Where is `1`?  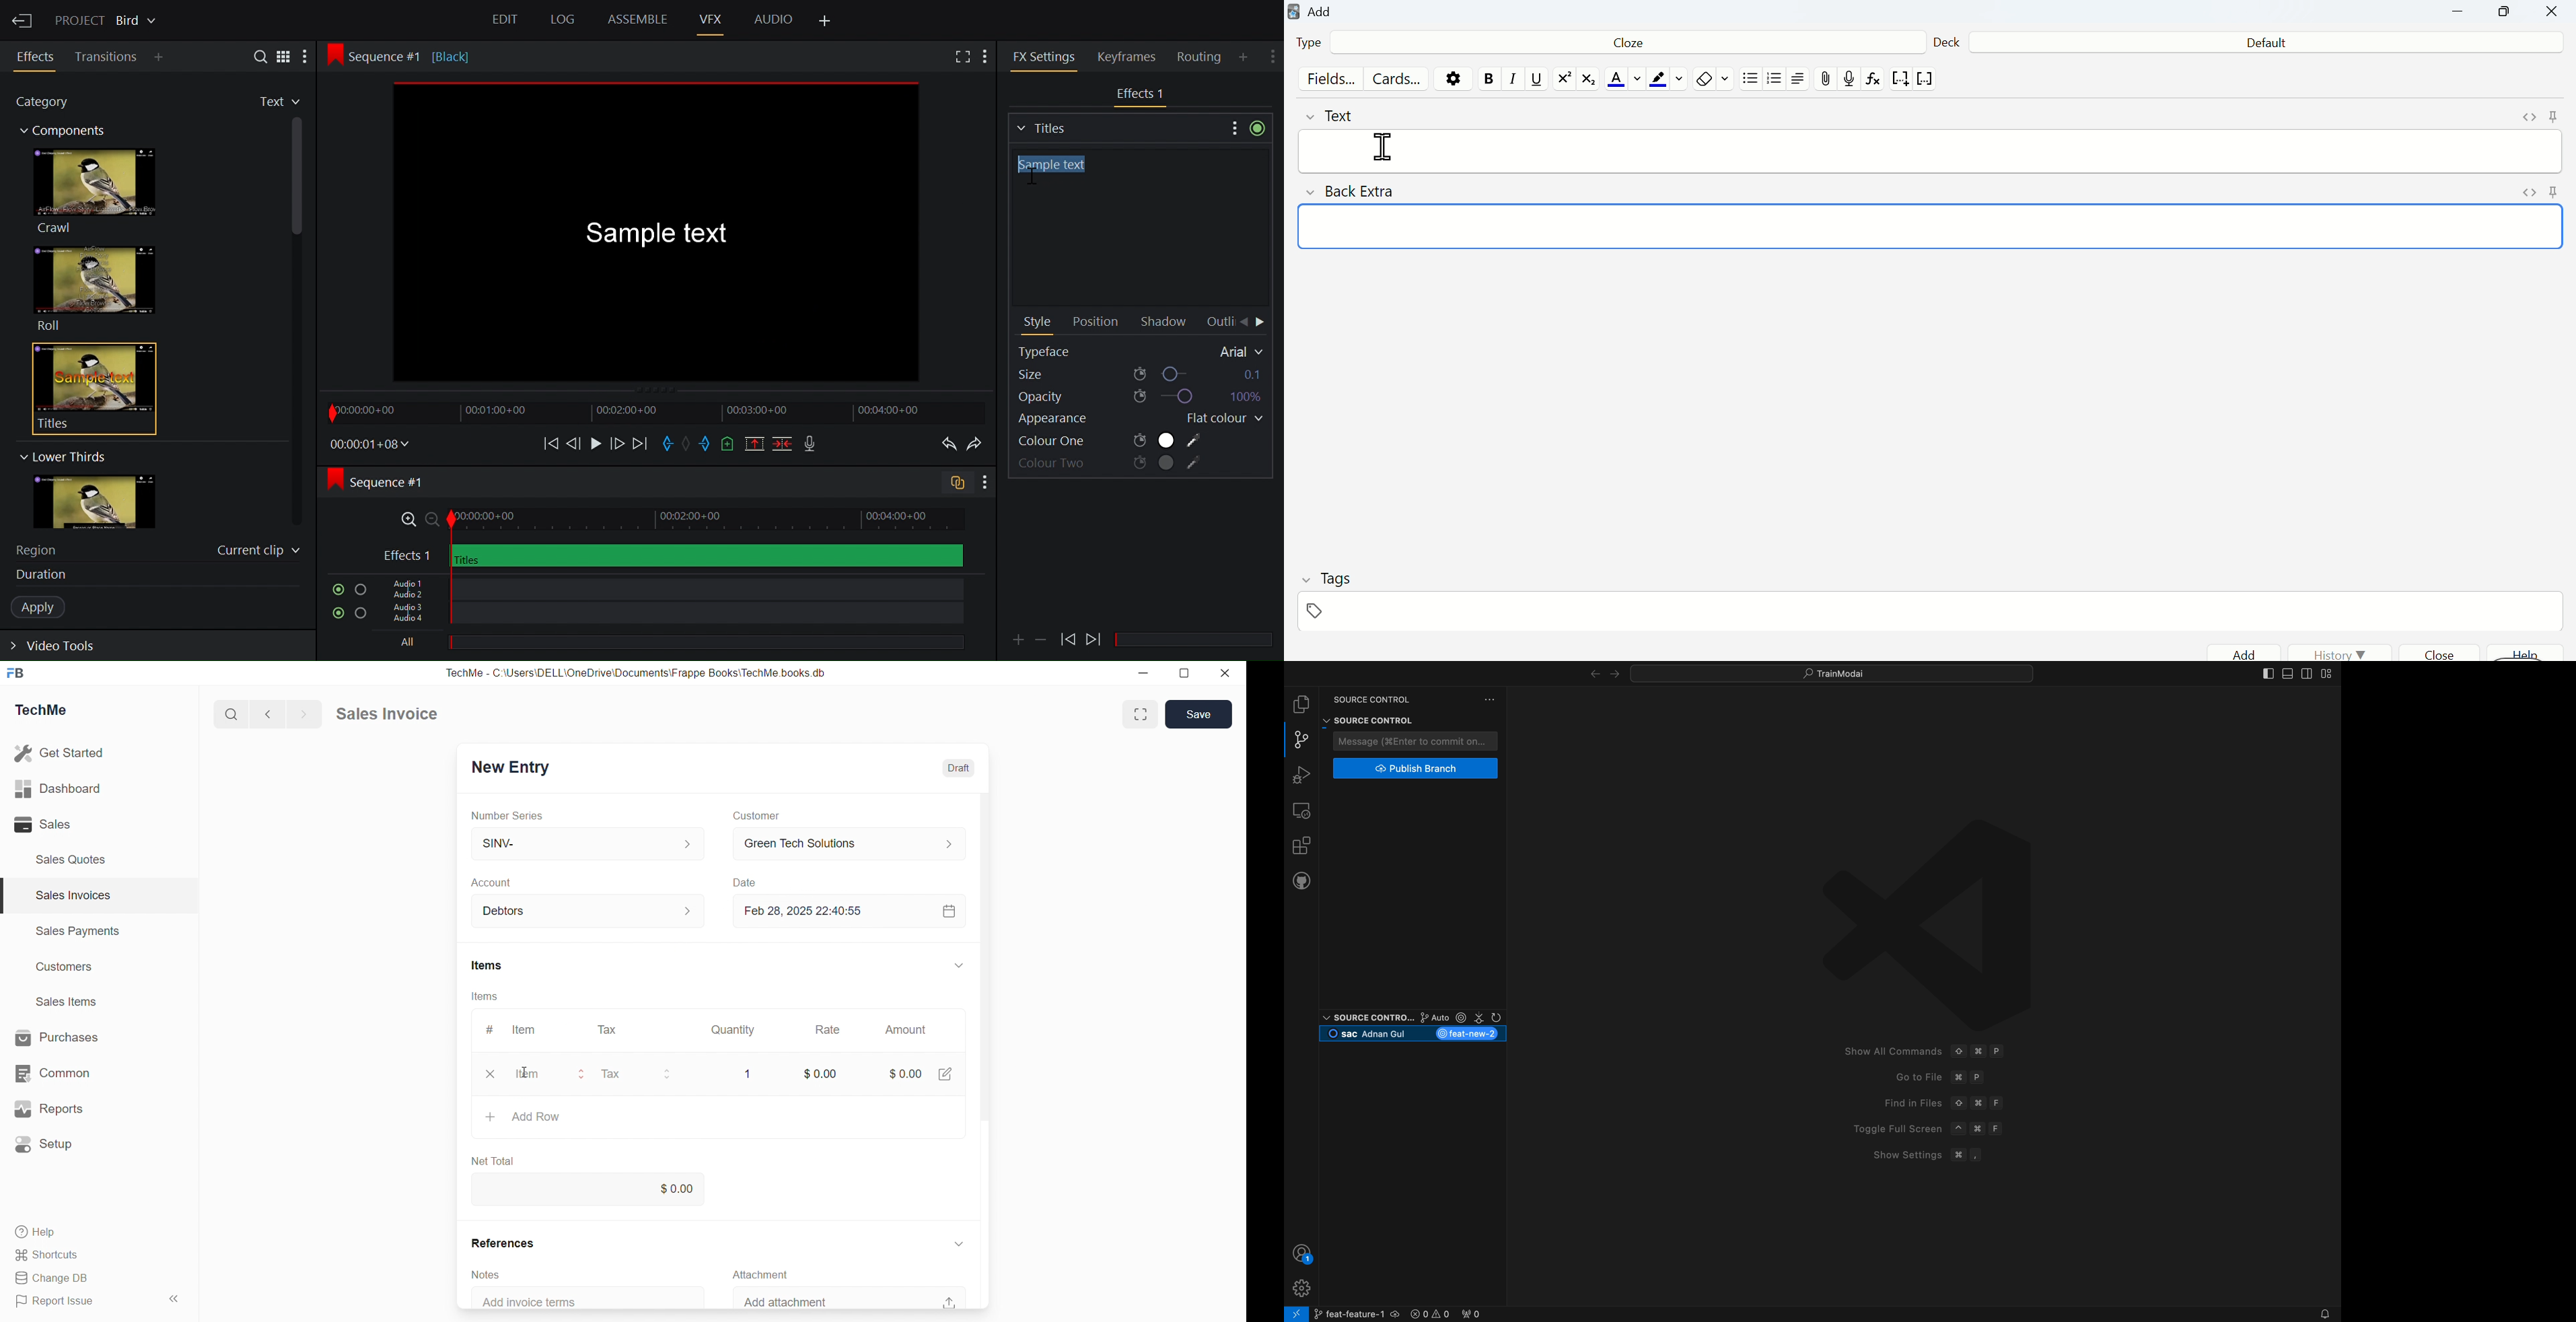
1 is located at coordinates (748, 1074).